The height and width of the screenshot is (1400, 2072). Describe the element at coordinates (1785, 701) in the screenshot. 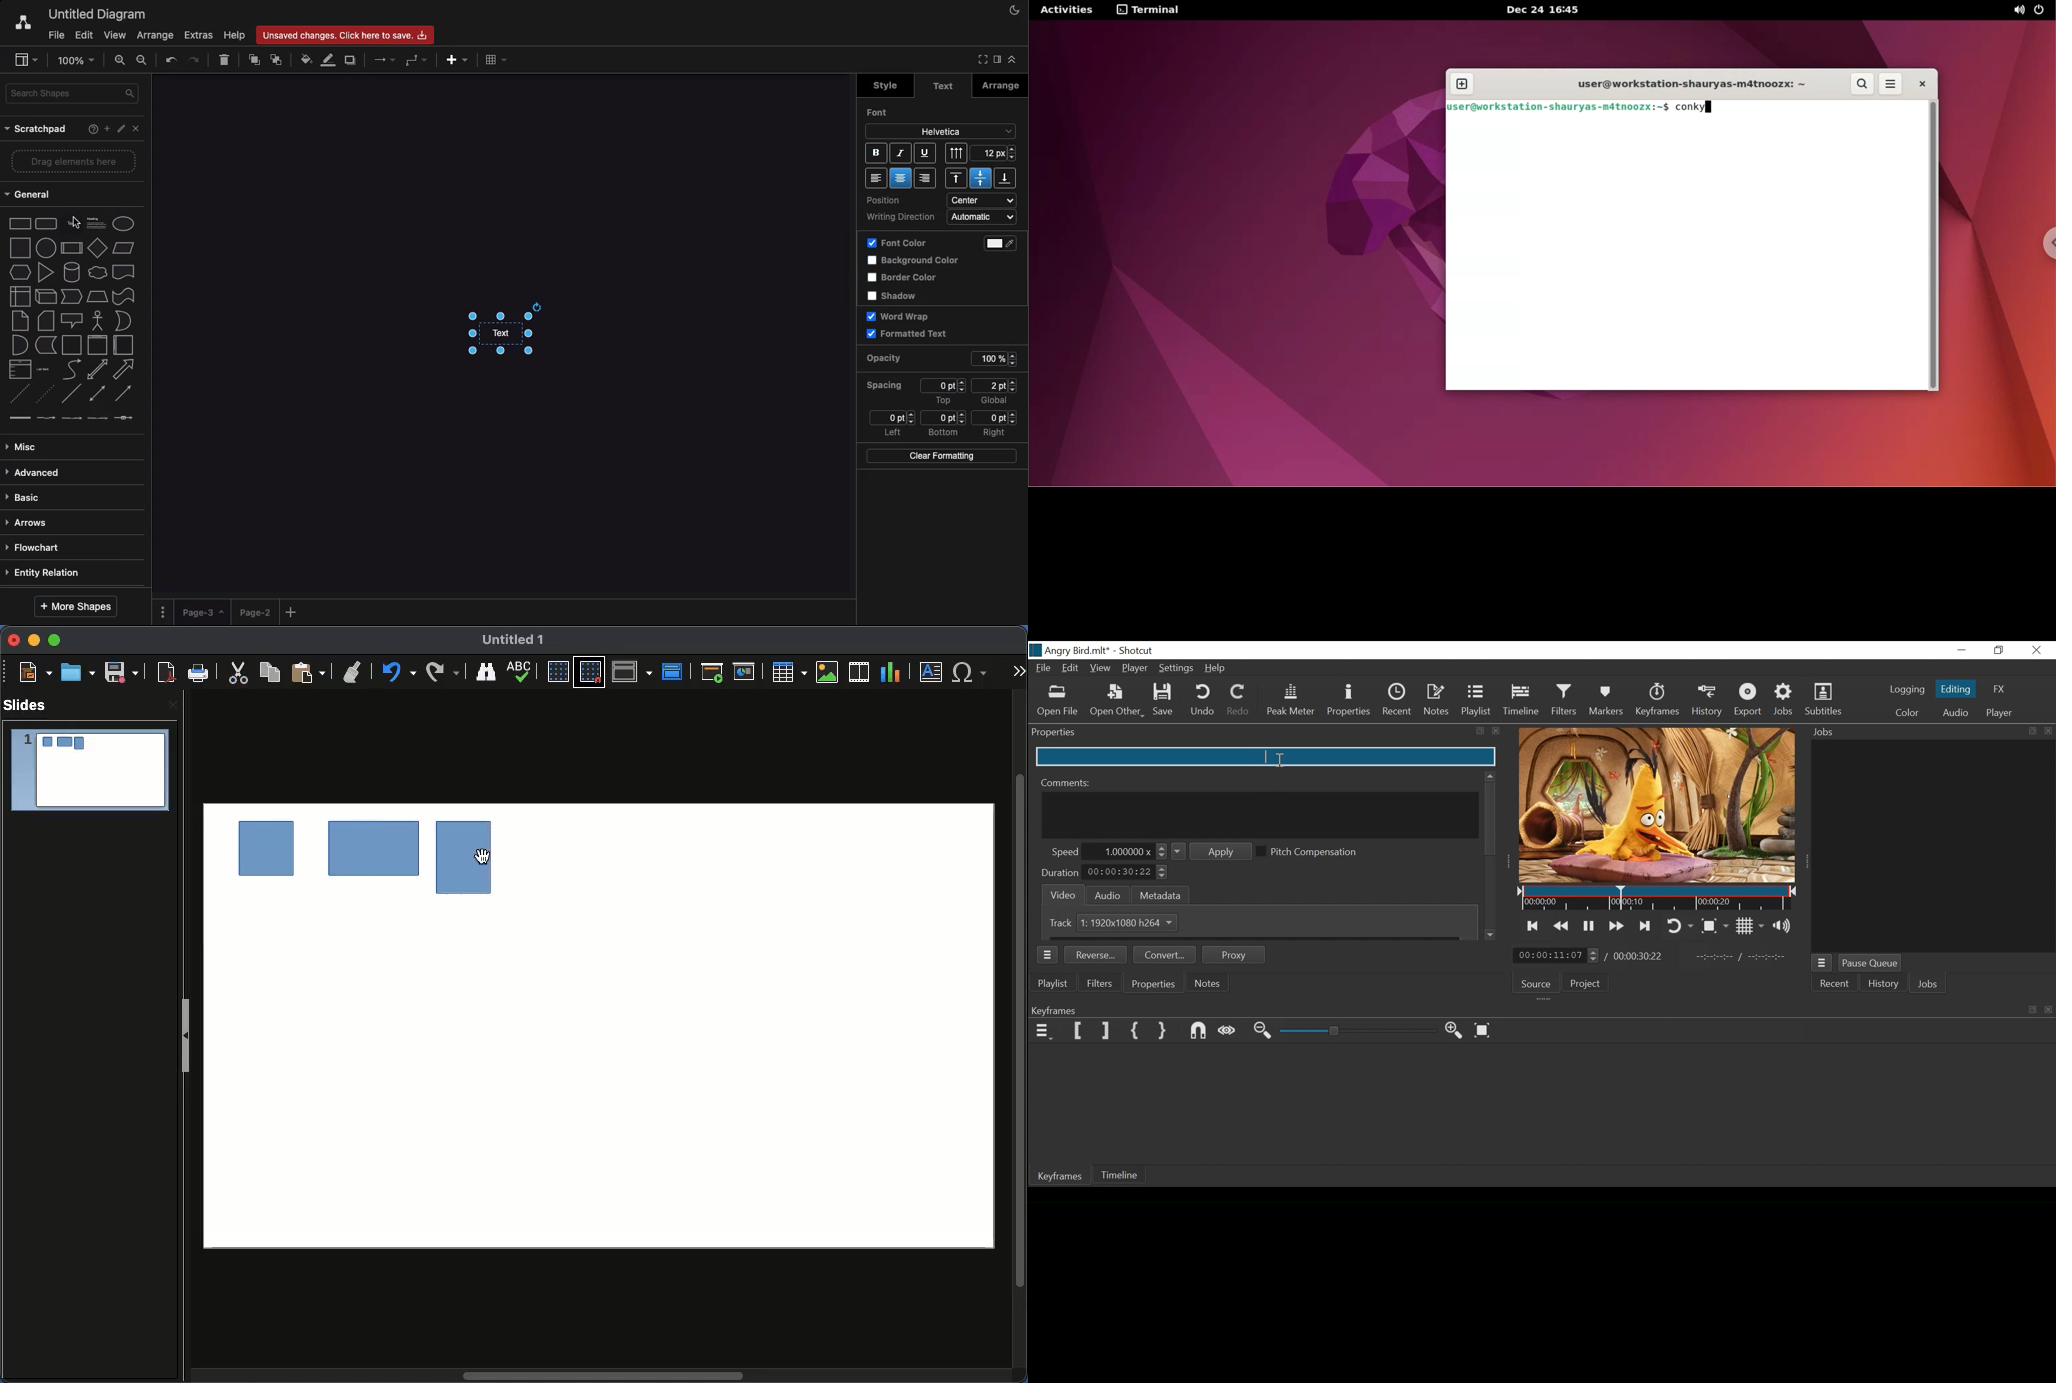

I see `Jobs` at that location.